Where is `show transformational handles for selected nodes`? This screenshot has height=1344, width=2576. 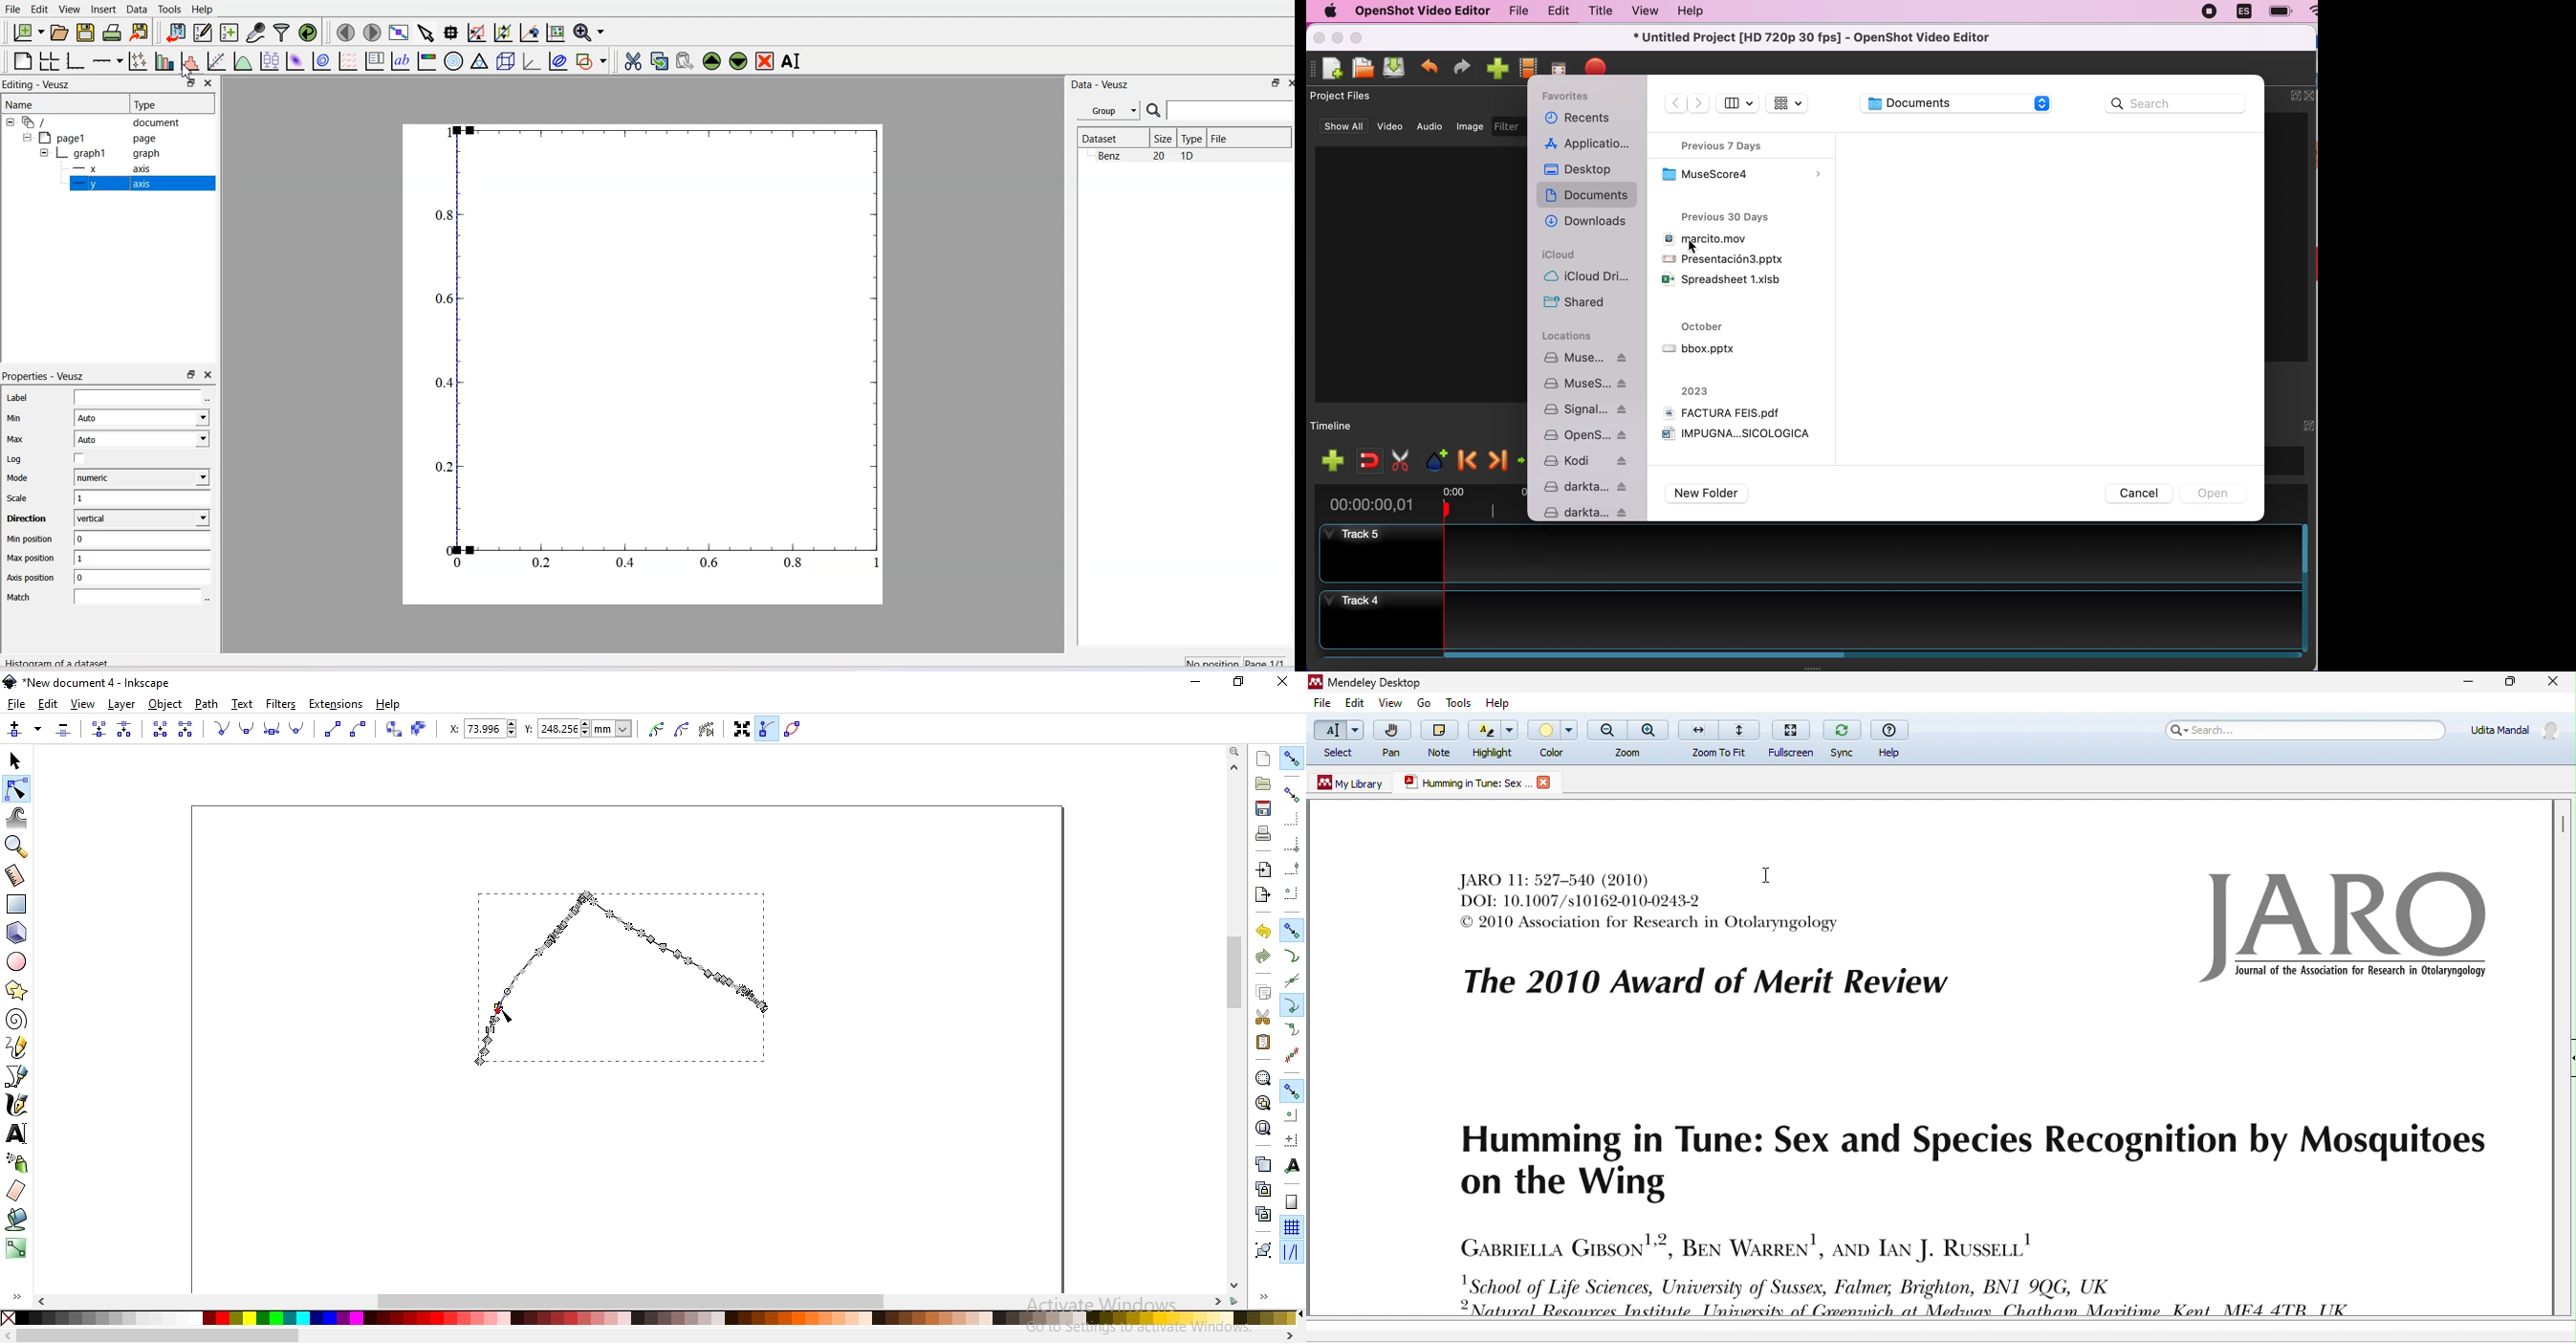
show transformational handles for selected nodes is located at coordinates (741, 732).